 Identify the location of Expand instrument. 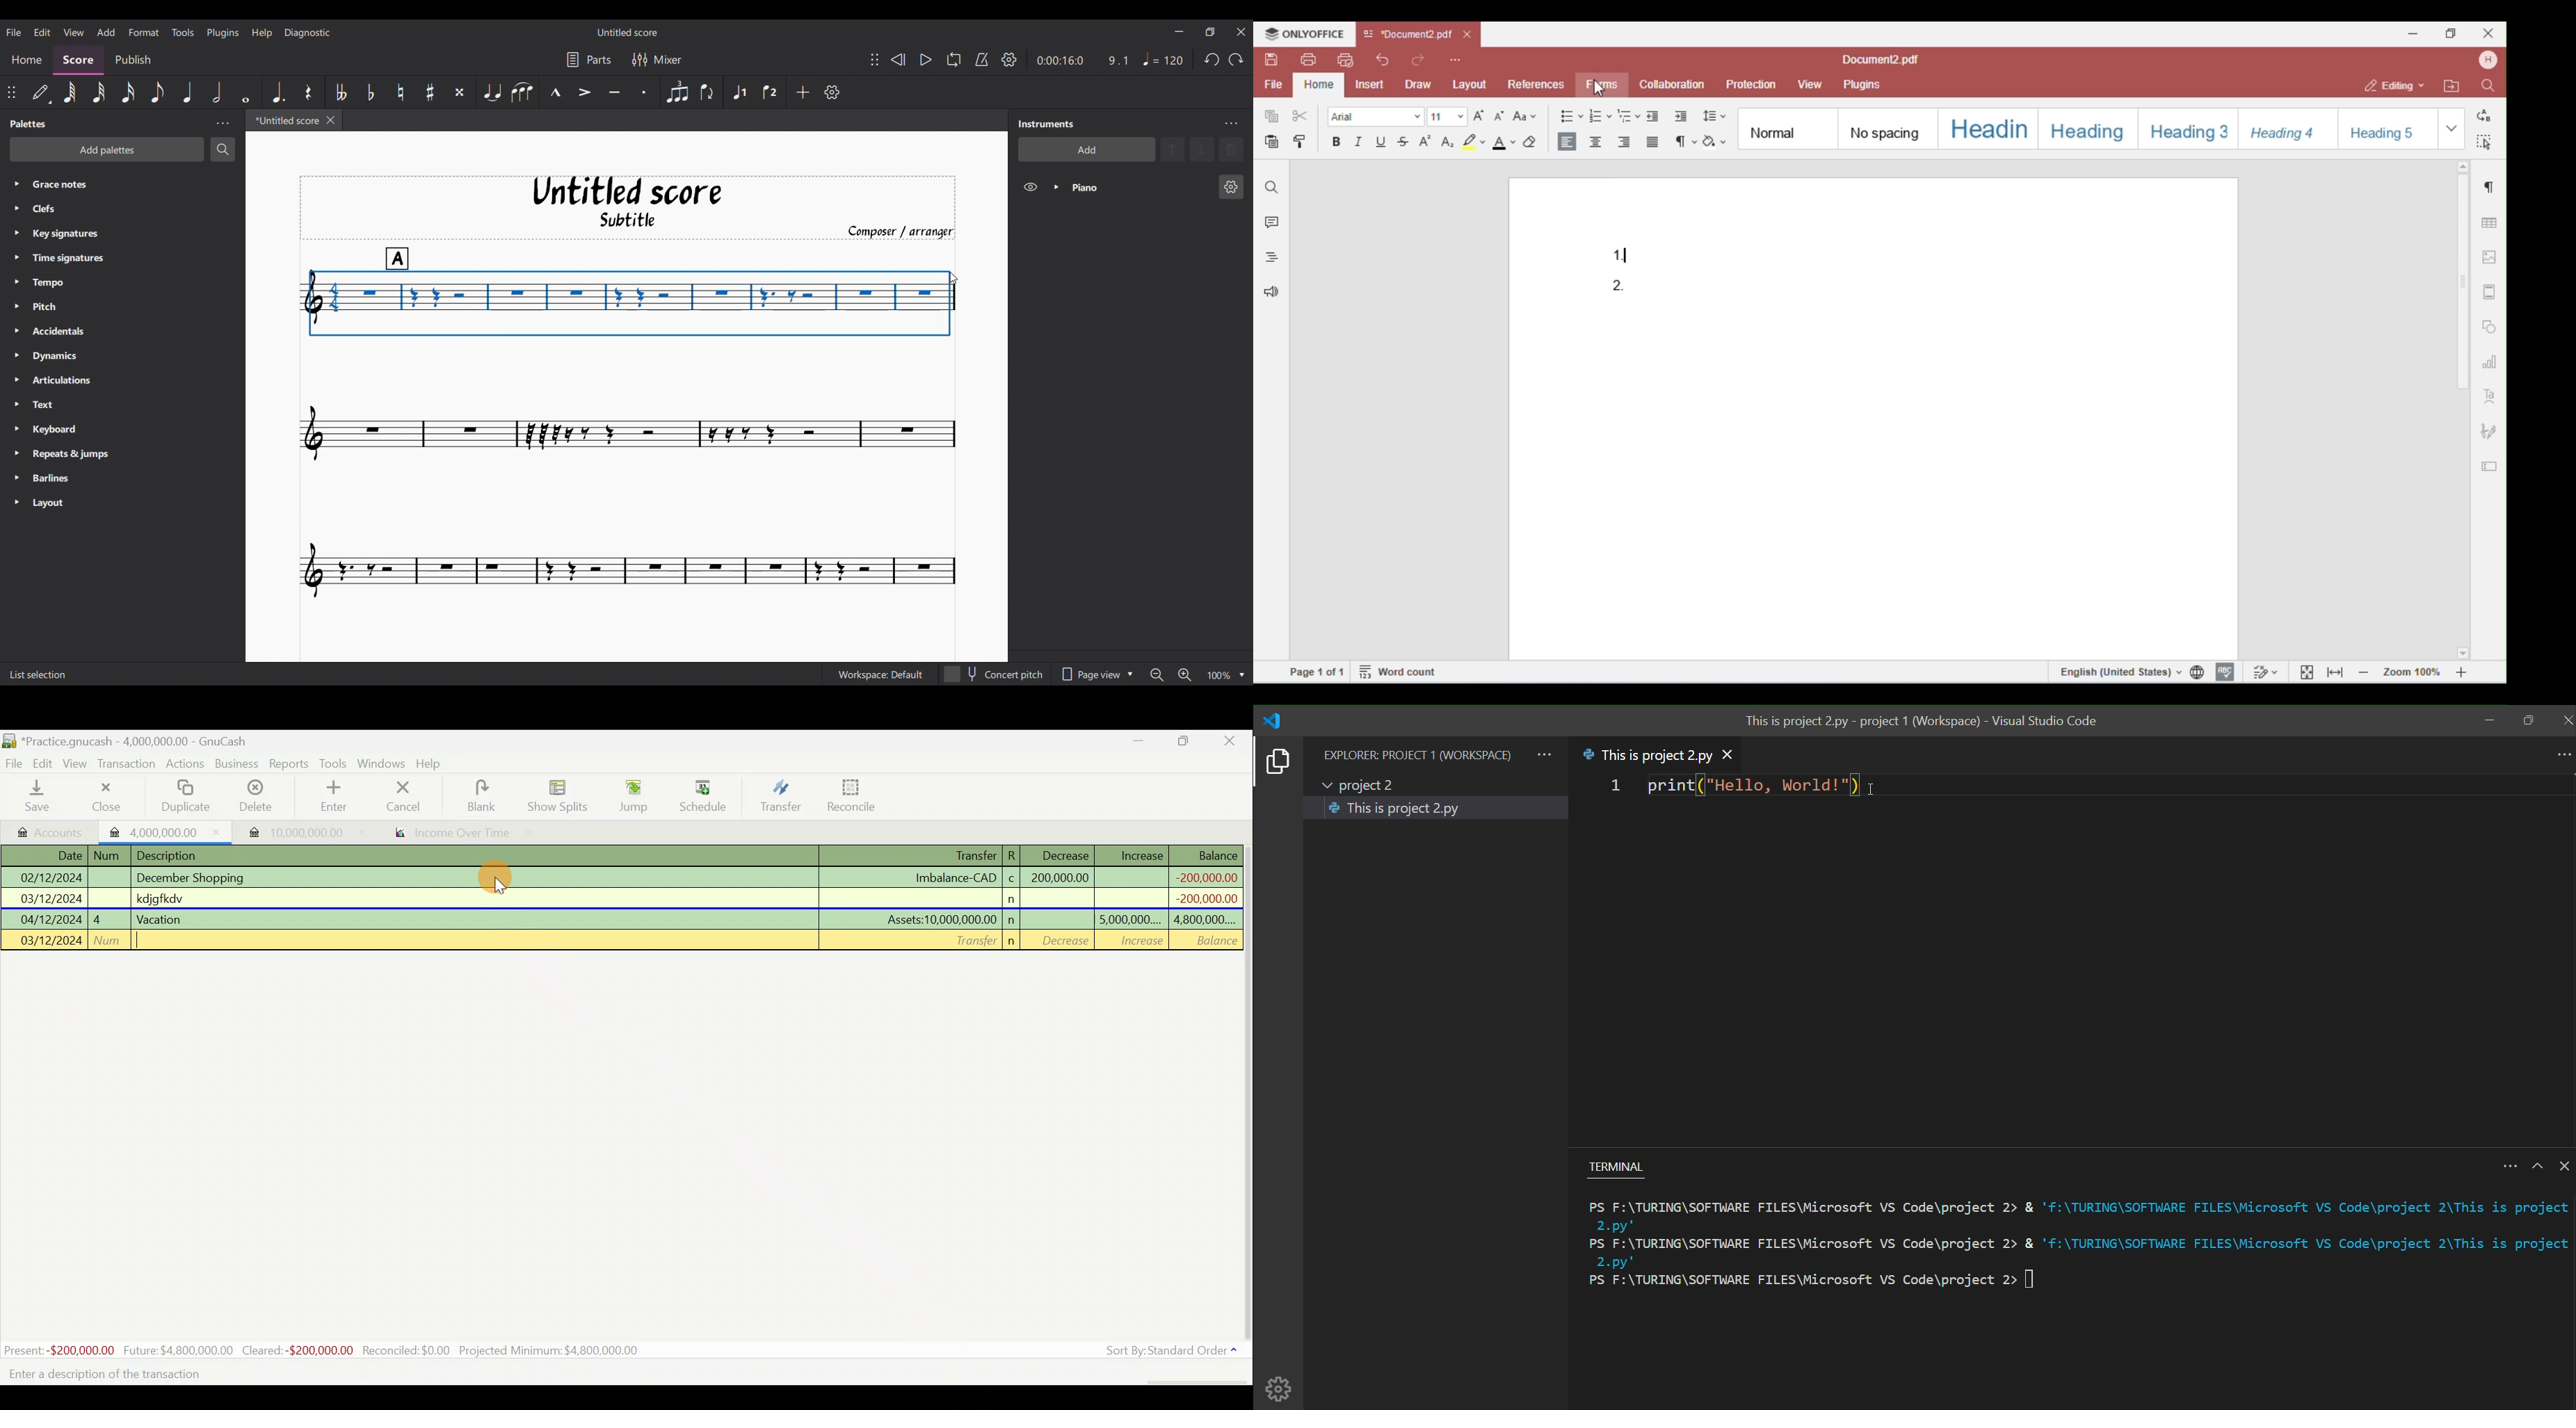
(1056, 187).